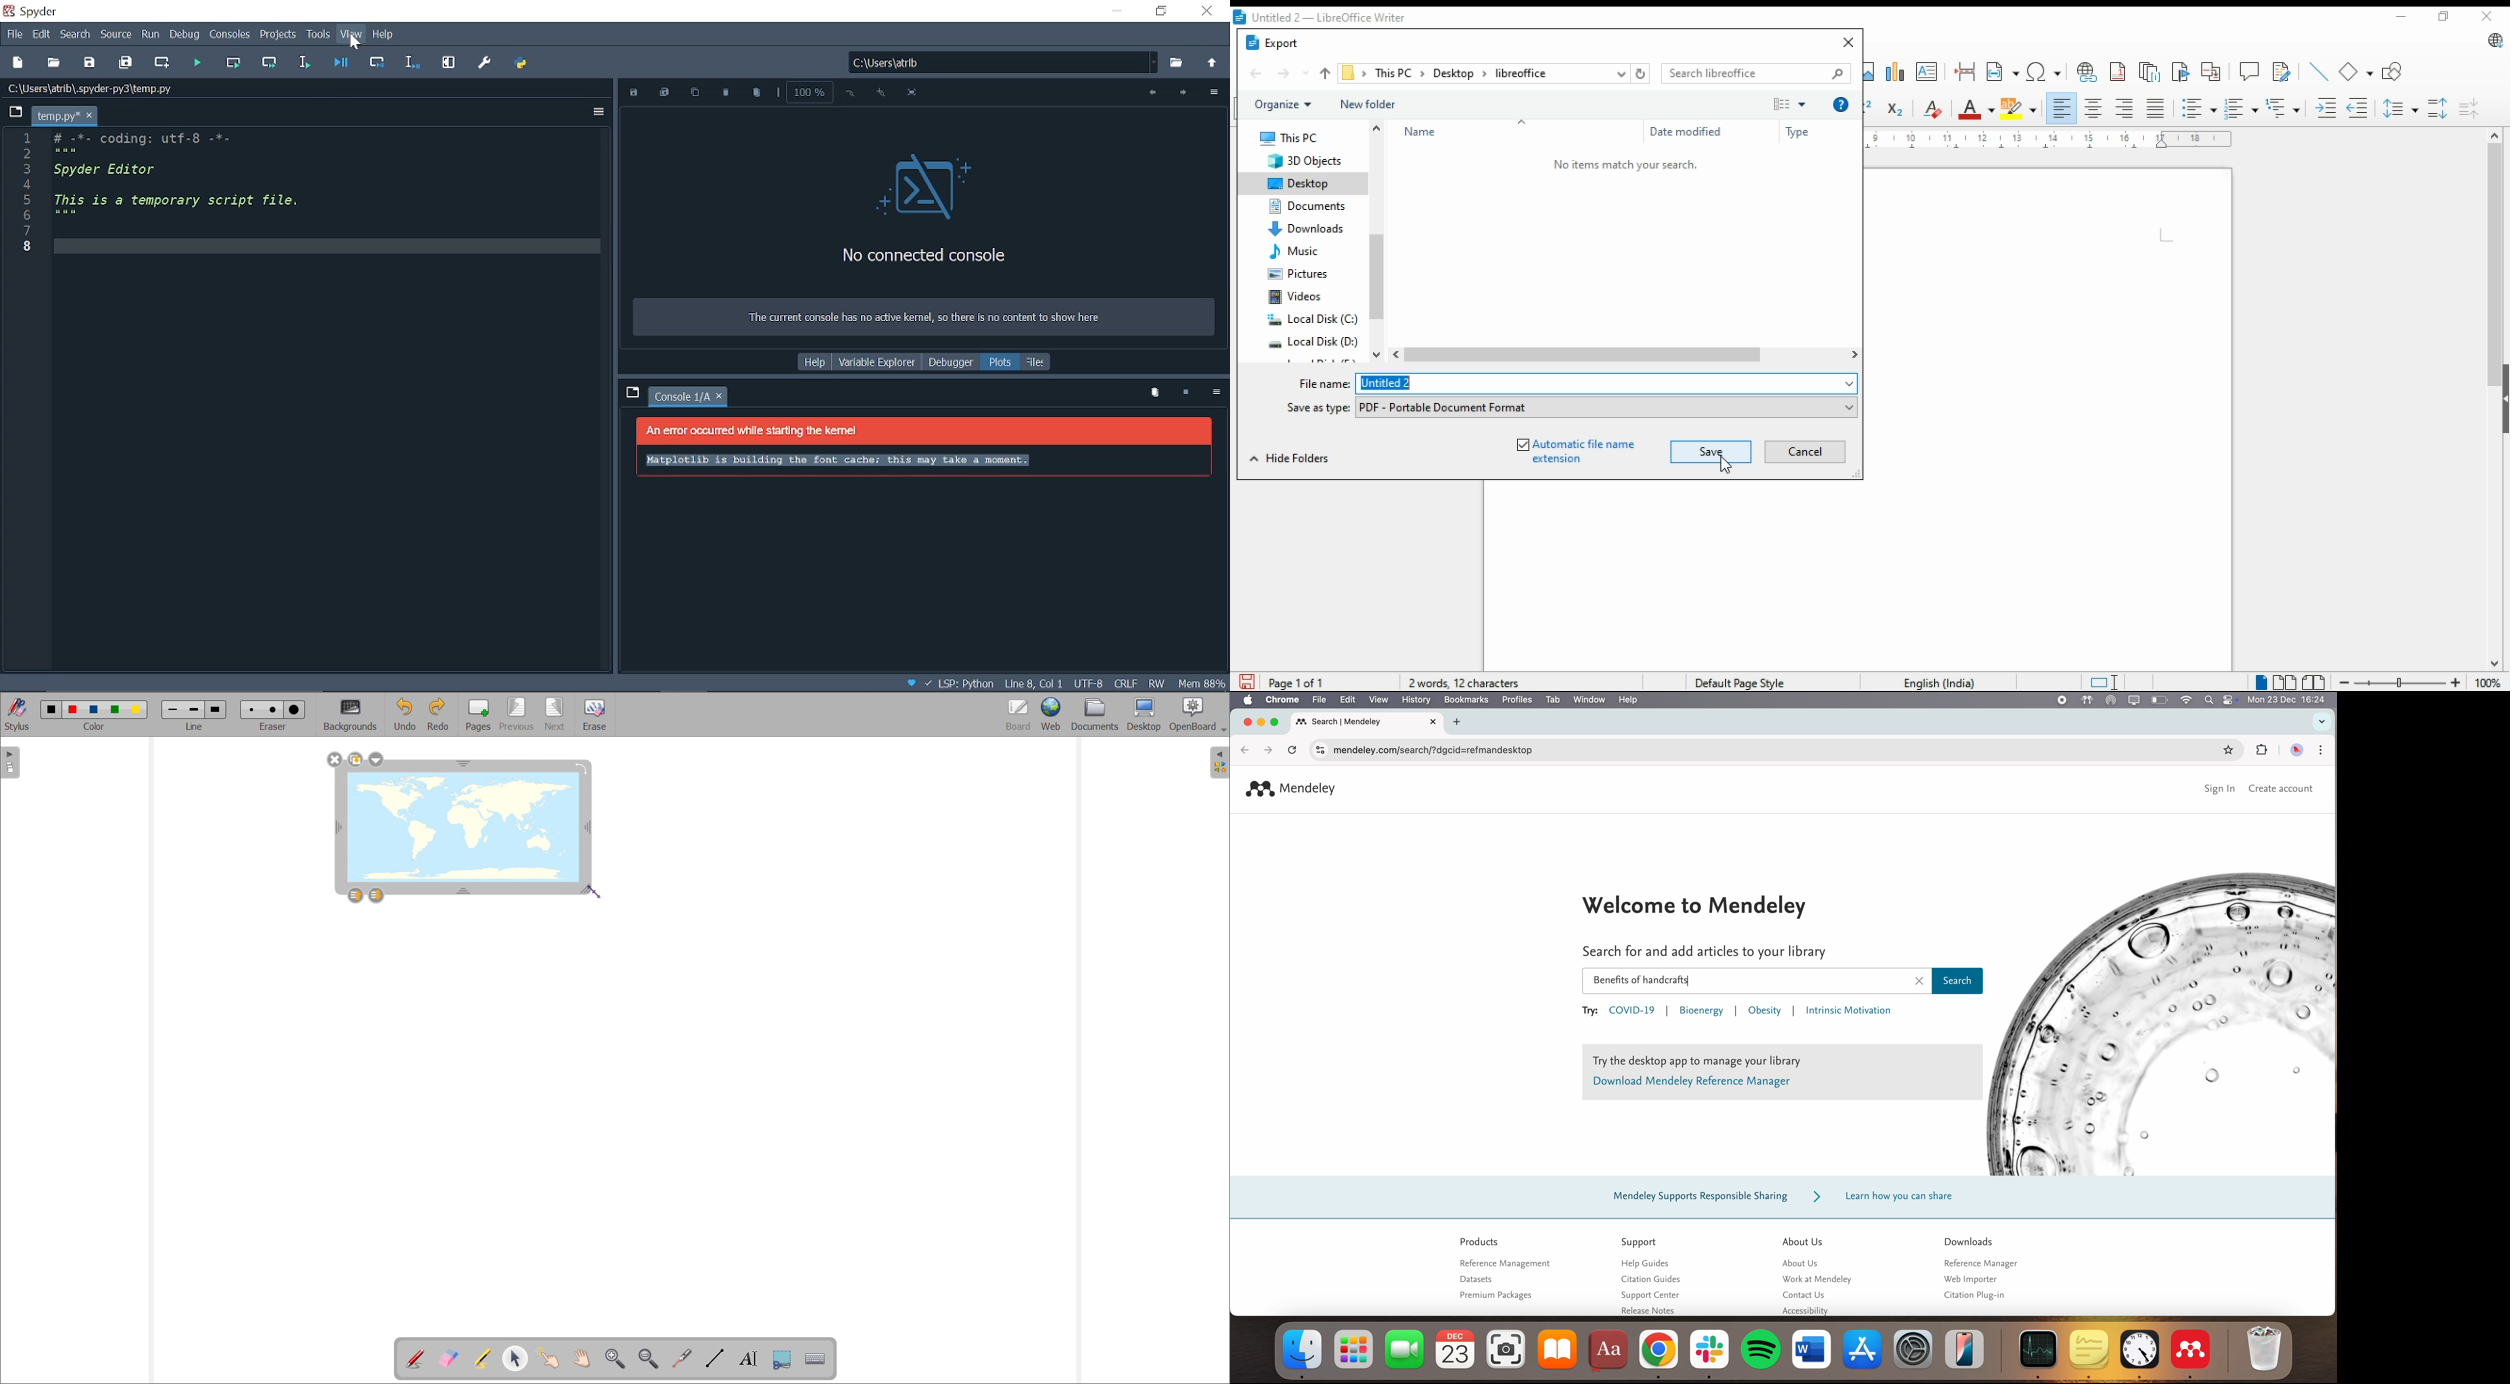 The width and height of the screenshot is (2520, 1400). What do you see at coordinates (515, 1359) in the screenshot?
I see `select and modify object` at bounding box center [515, 1359].